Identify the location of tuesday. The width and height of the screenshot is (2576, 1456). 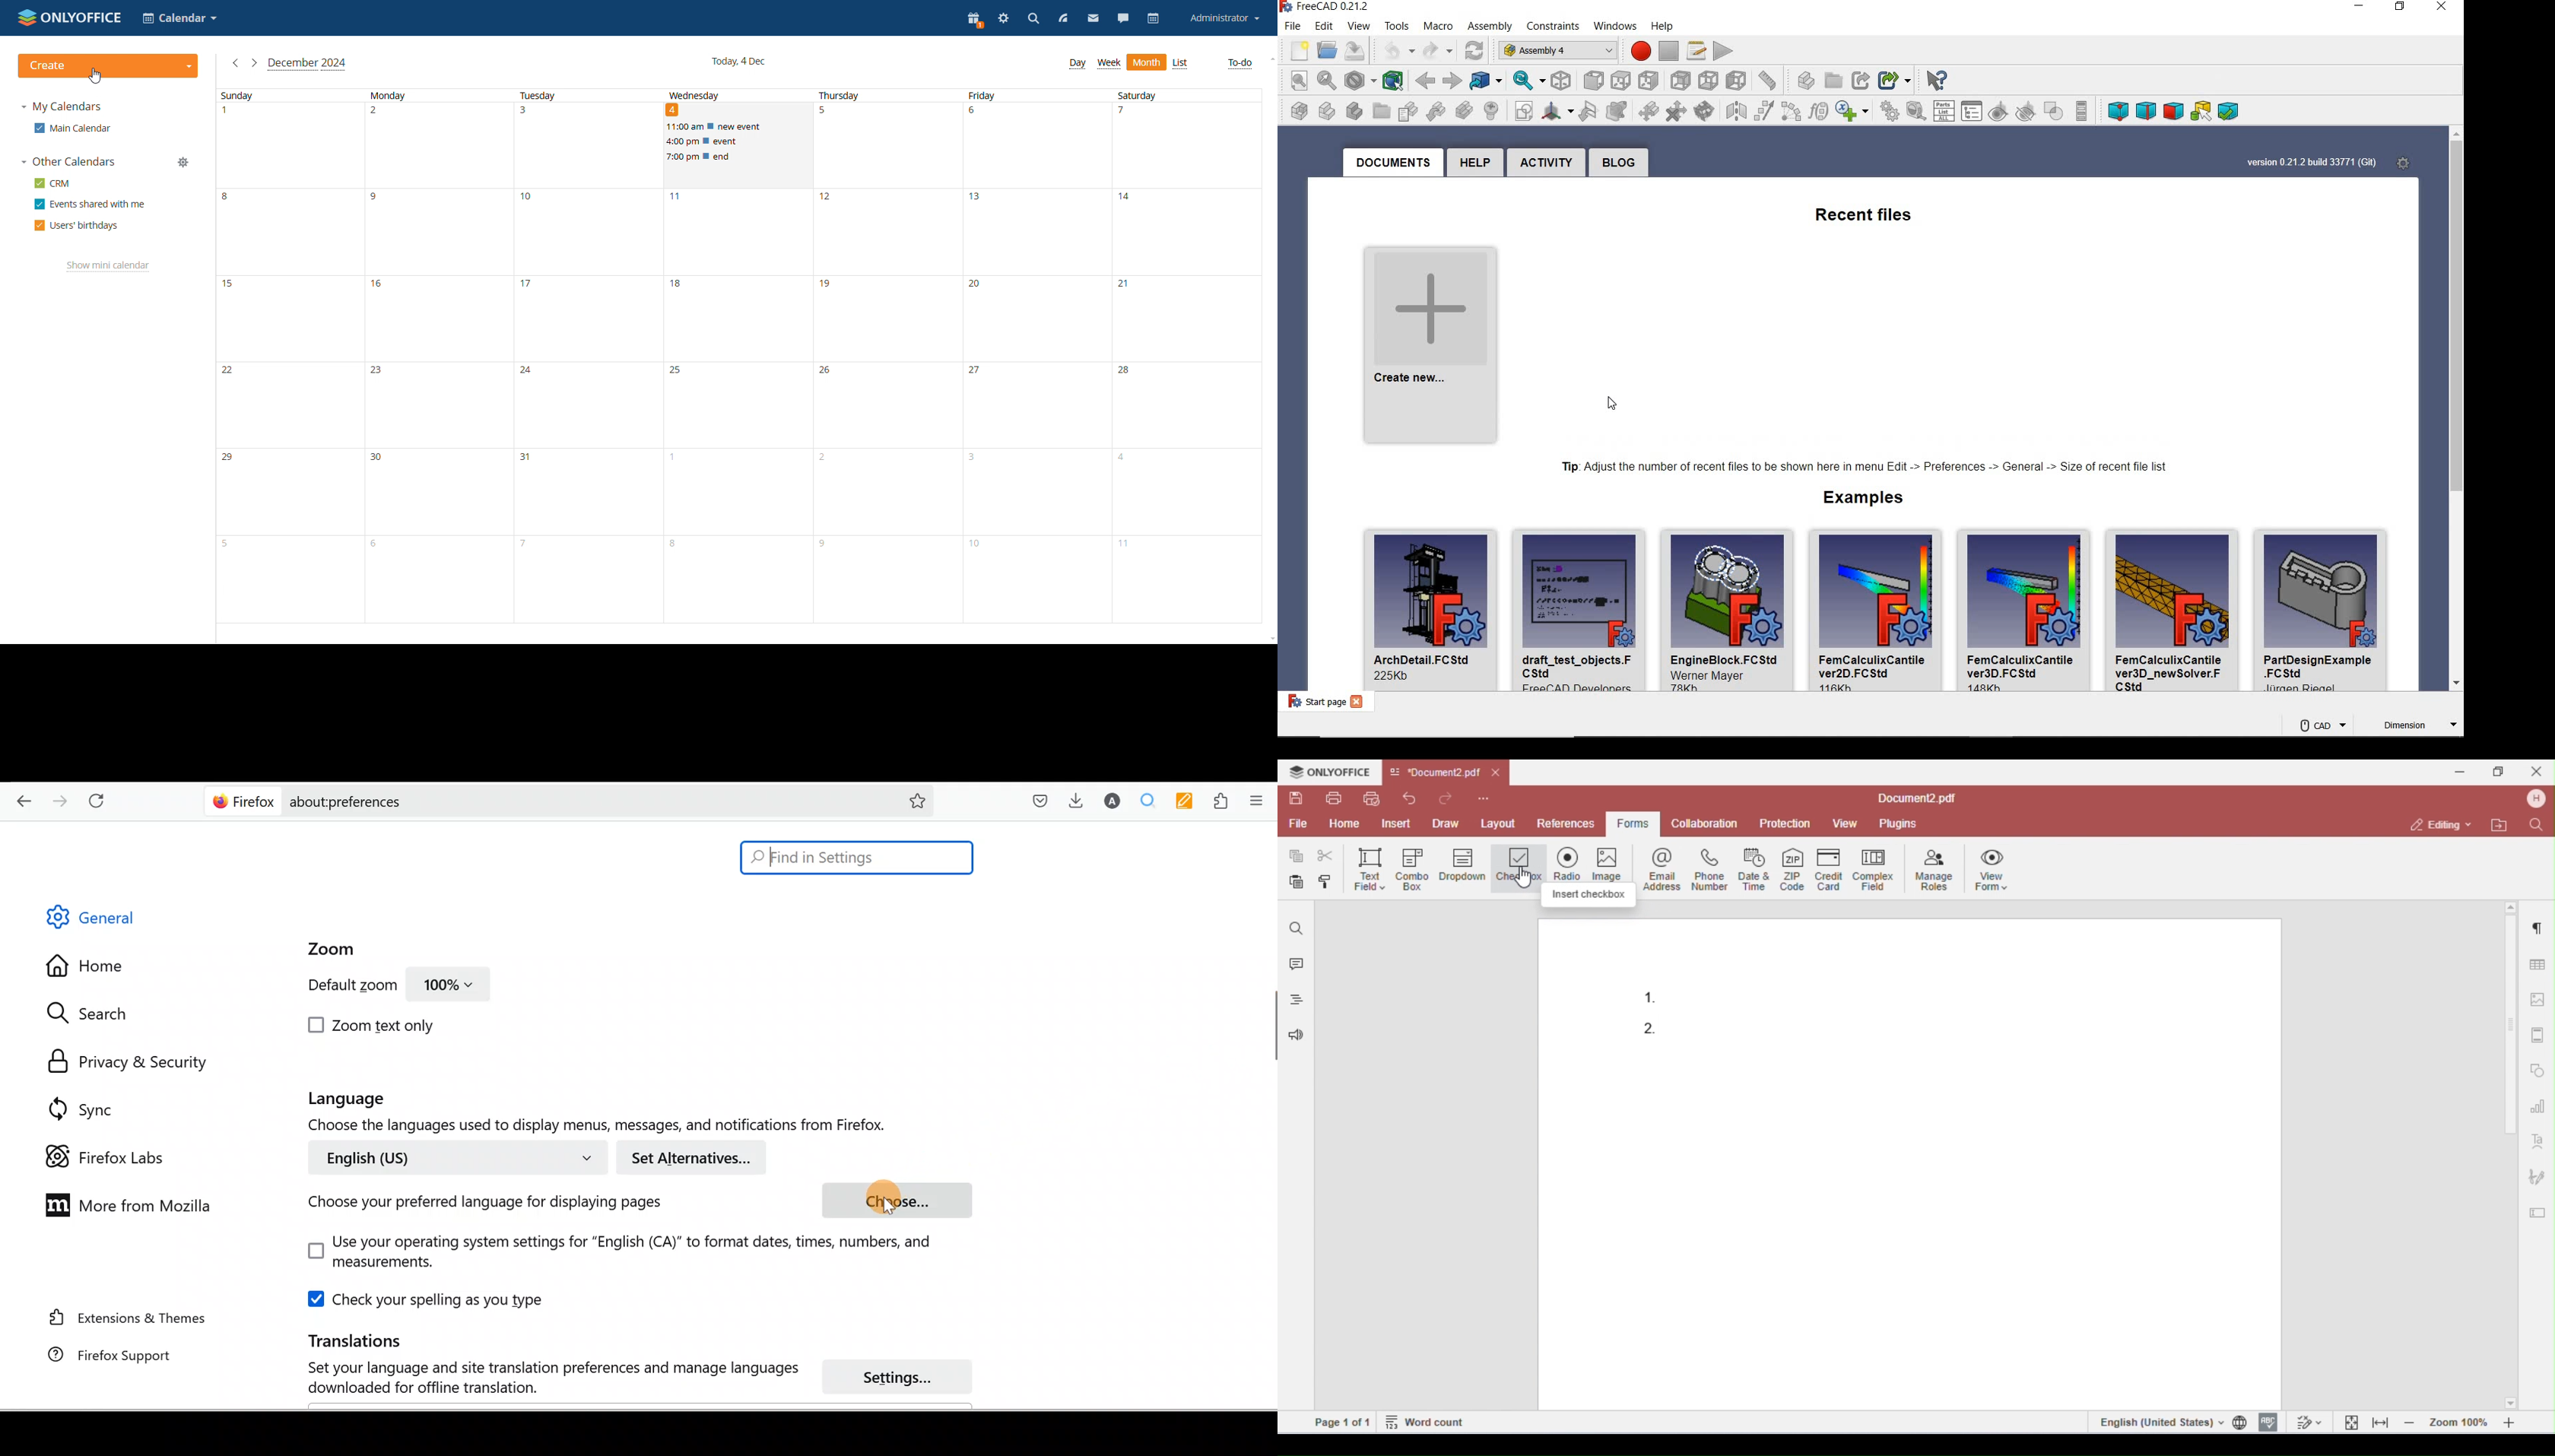
(590, 357).